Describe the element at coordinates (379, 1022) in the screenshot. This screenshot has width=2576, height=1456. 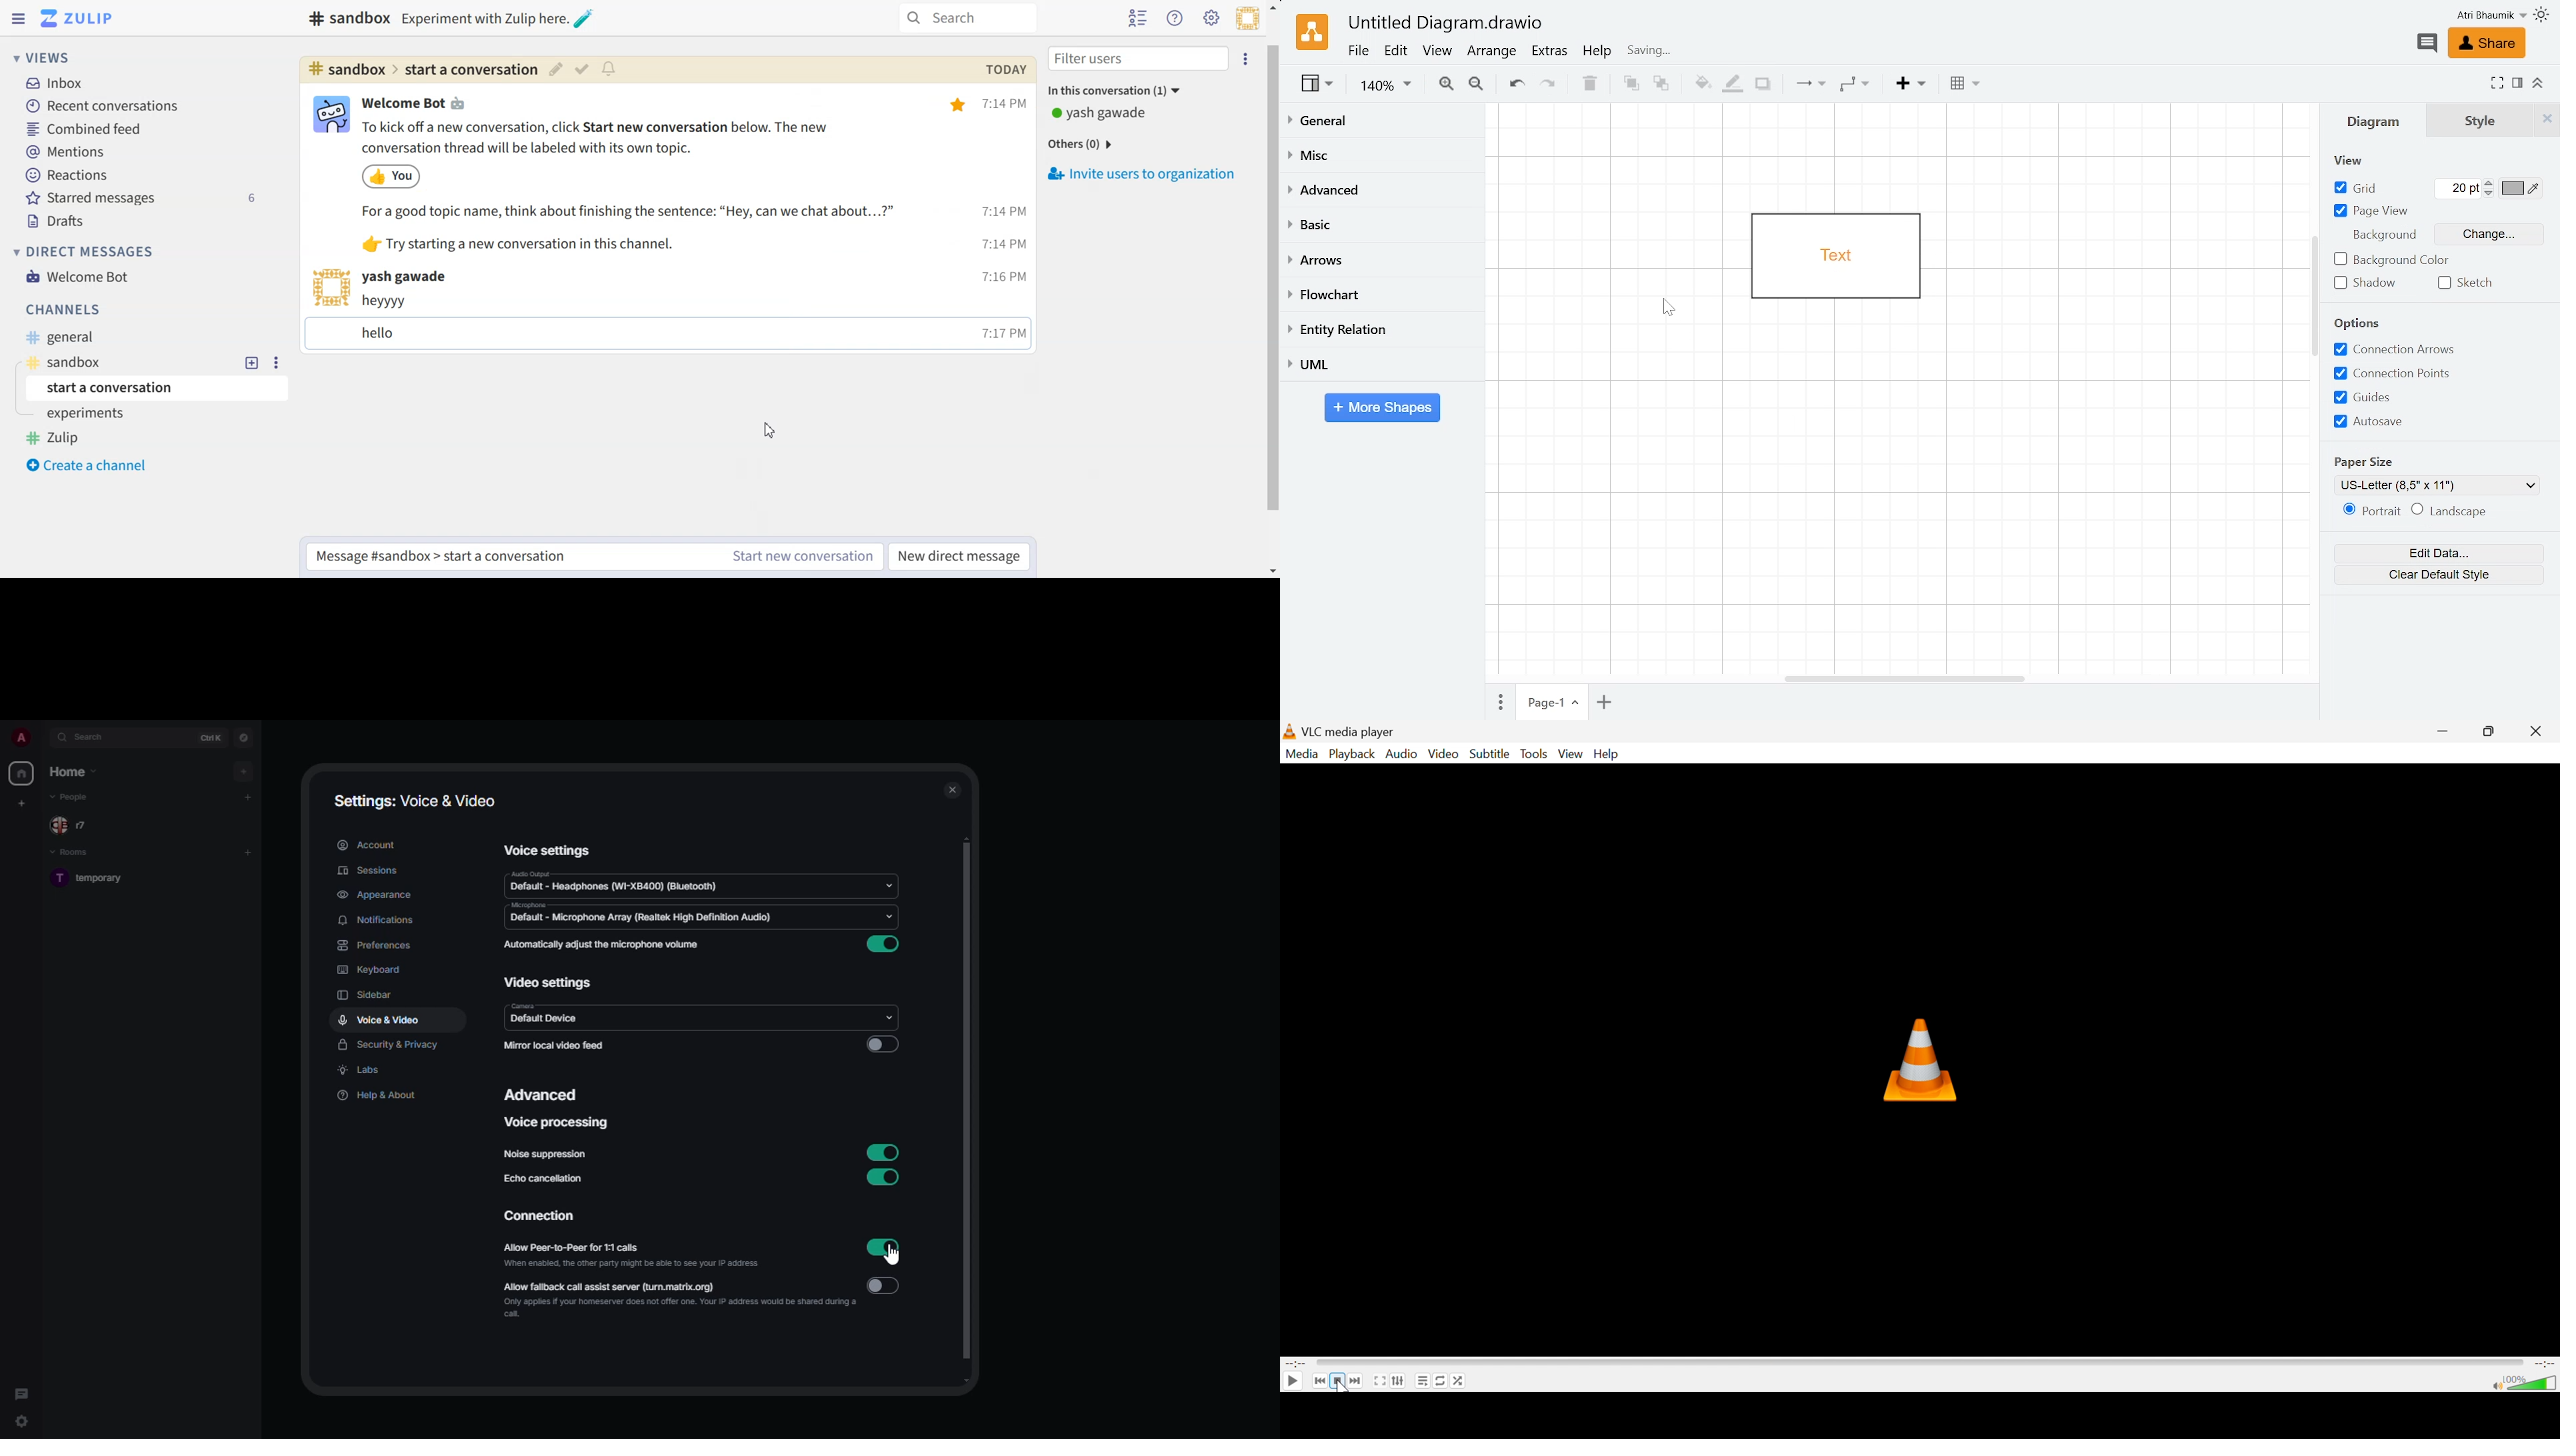
I see `voice & video` at that location.